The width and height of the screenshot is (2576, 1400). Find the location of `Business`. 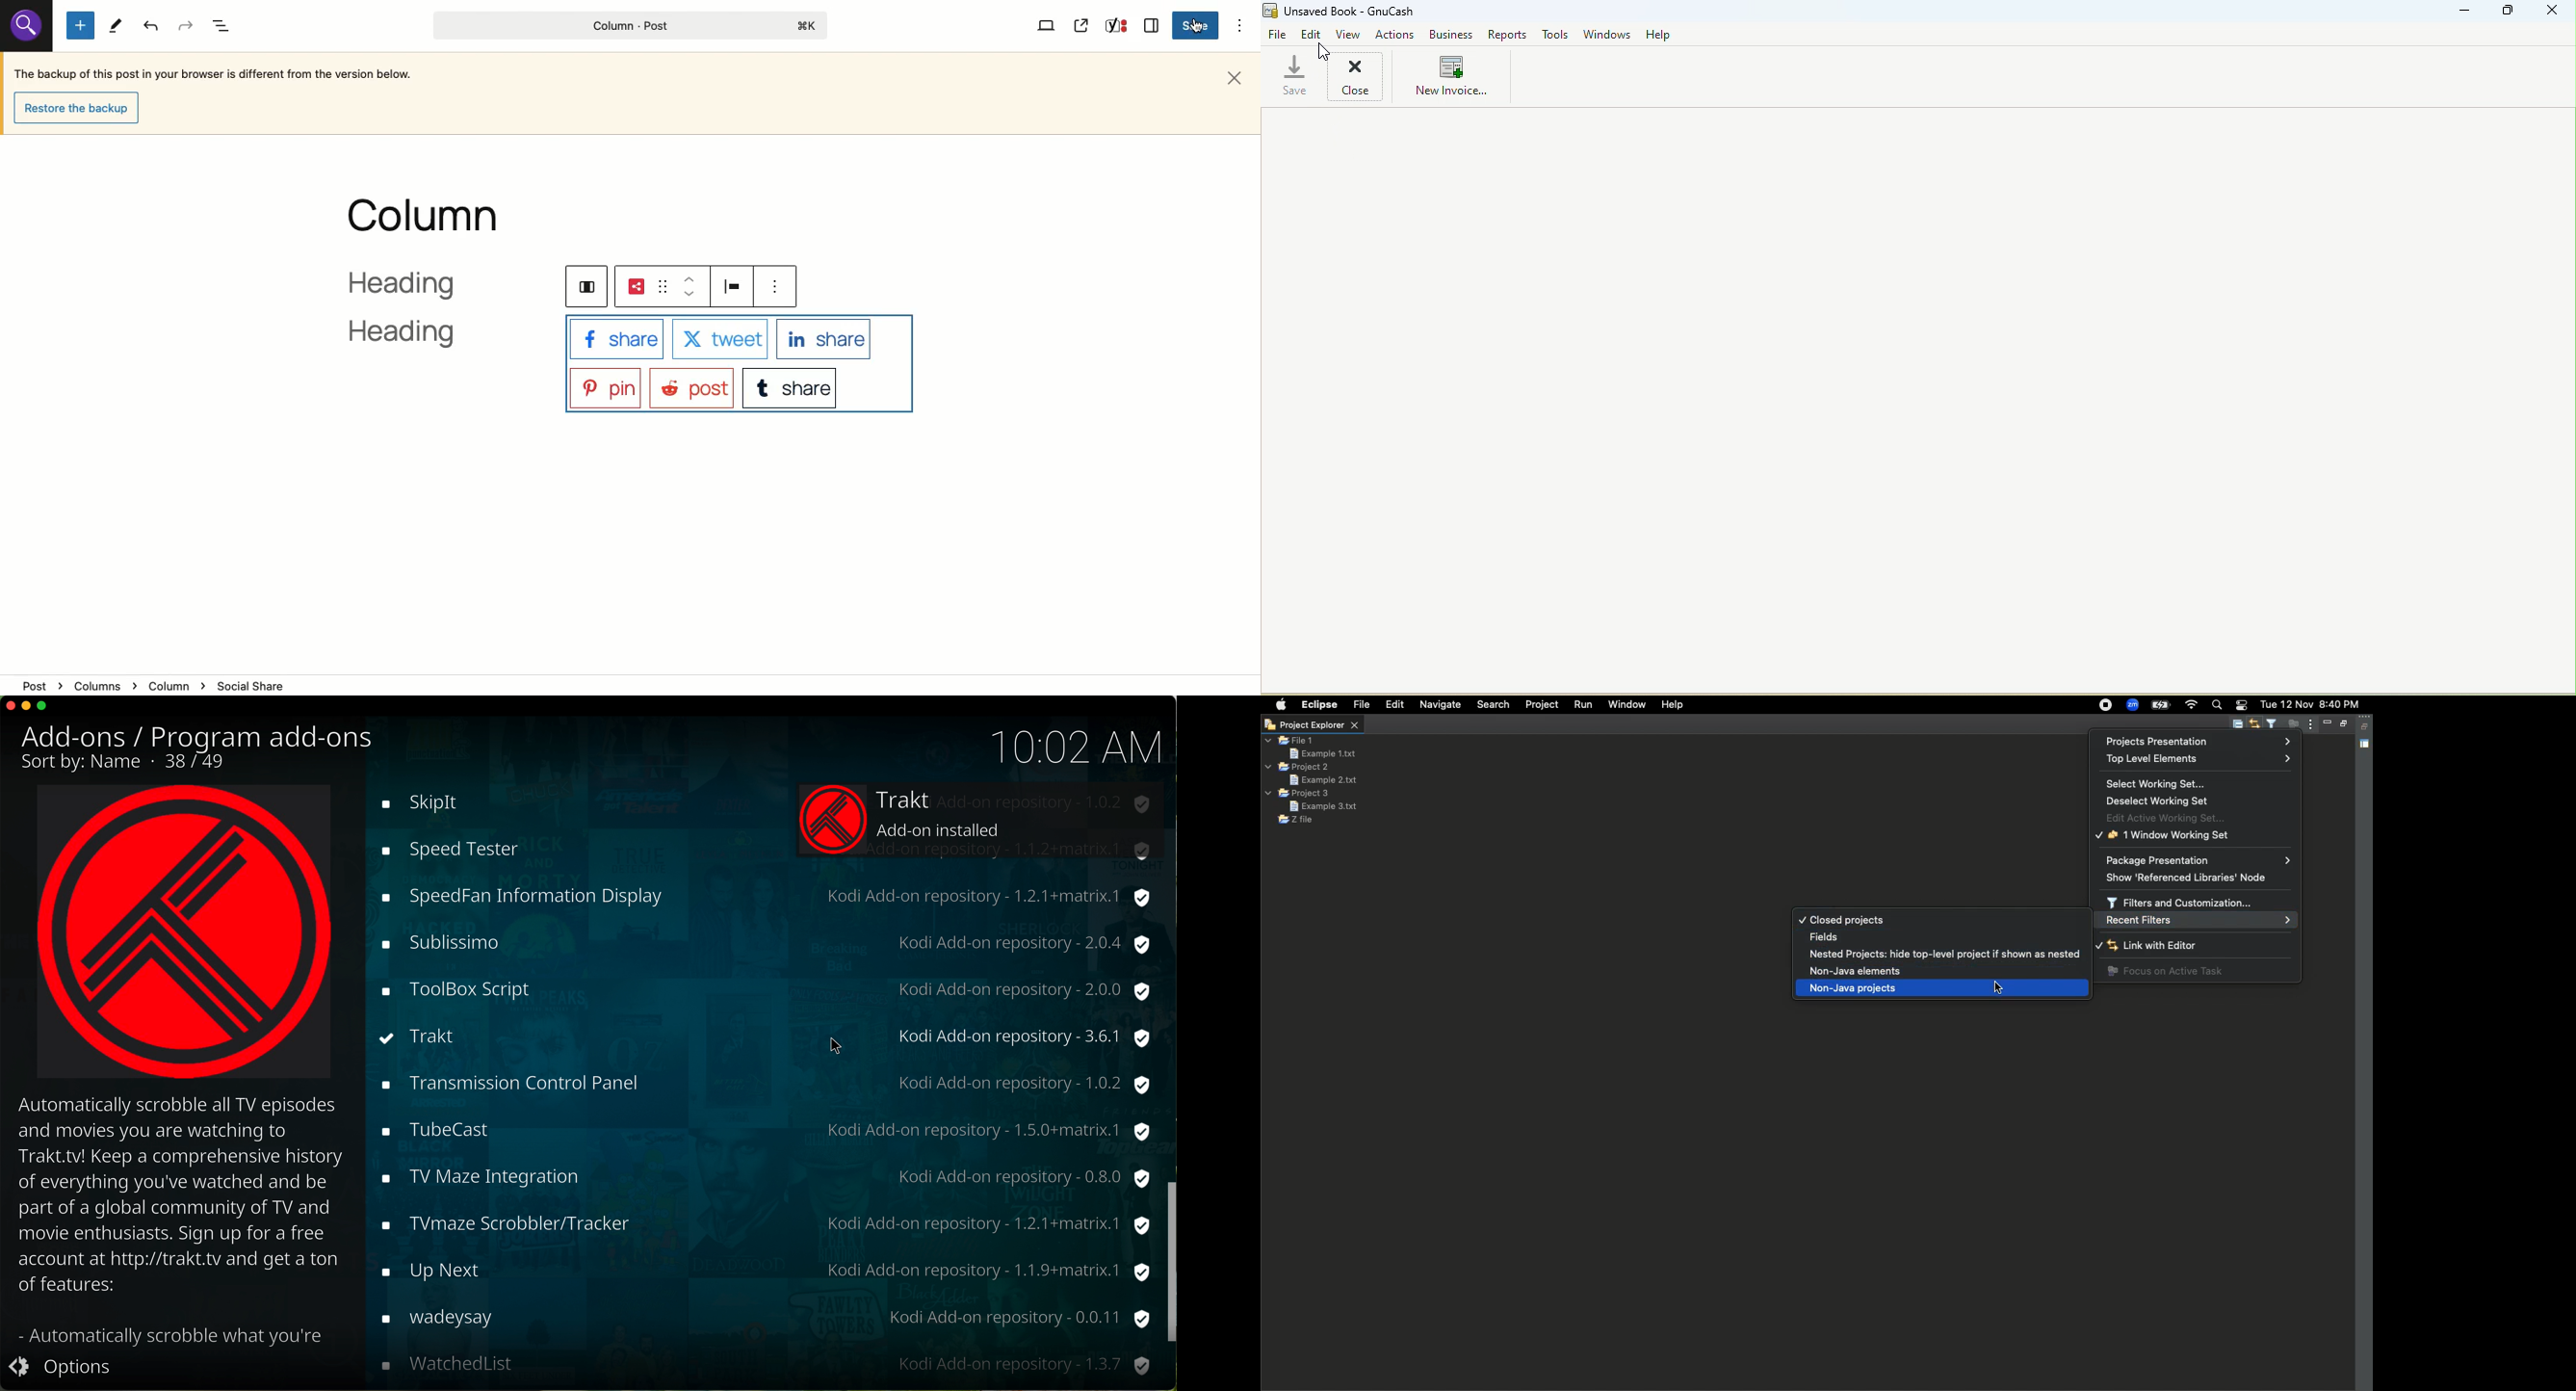

Business is located at coordinates (1449, 36).